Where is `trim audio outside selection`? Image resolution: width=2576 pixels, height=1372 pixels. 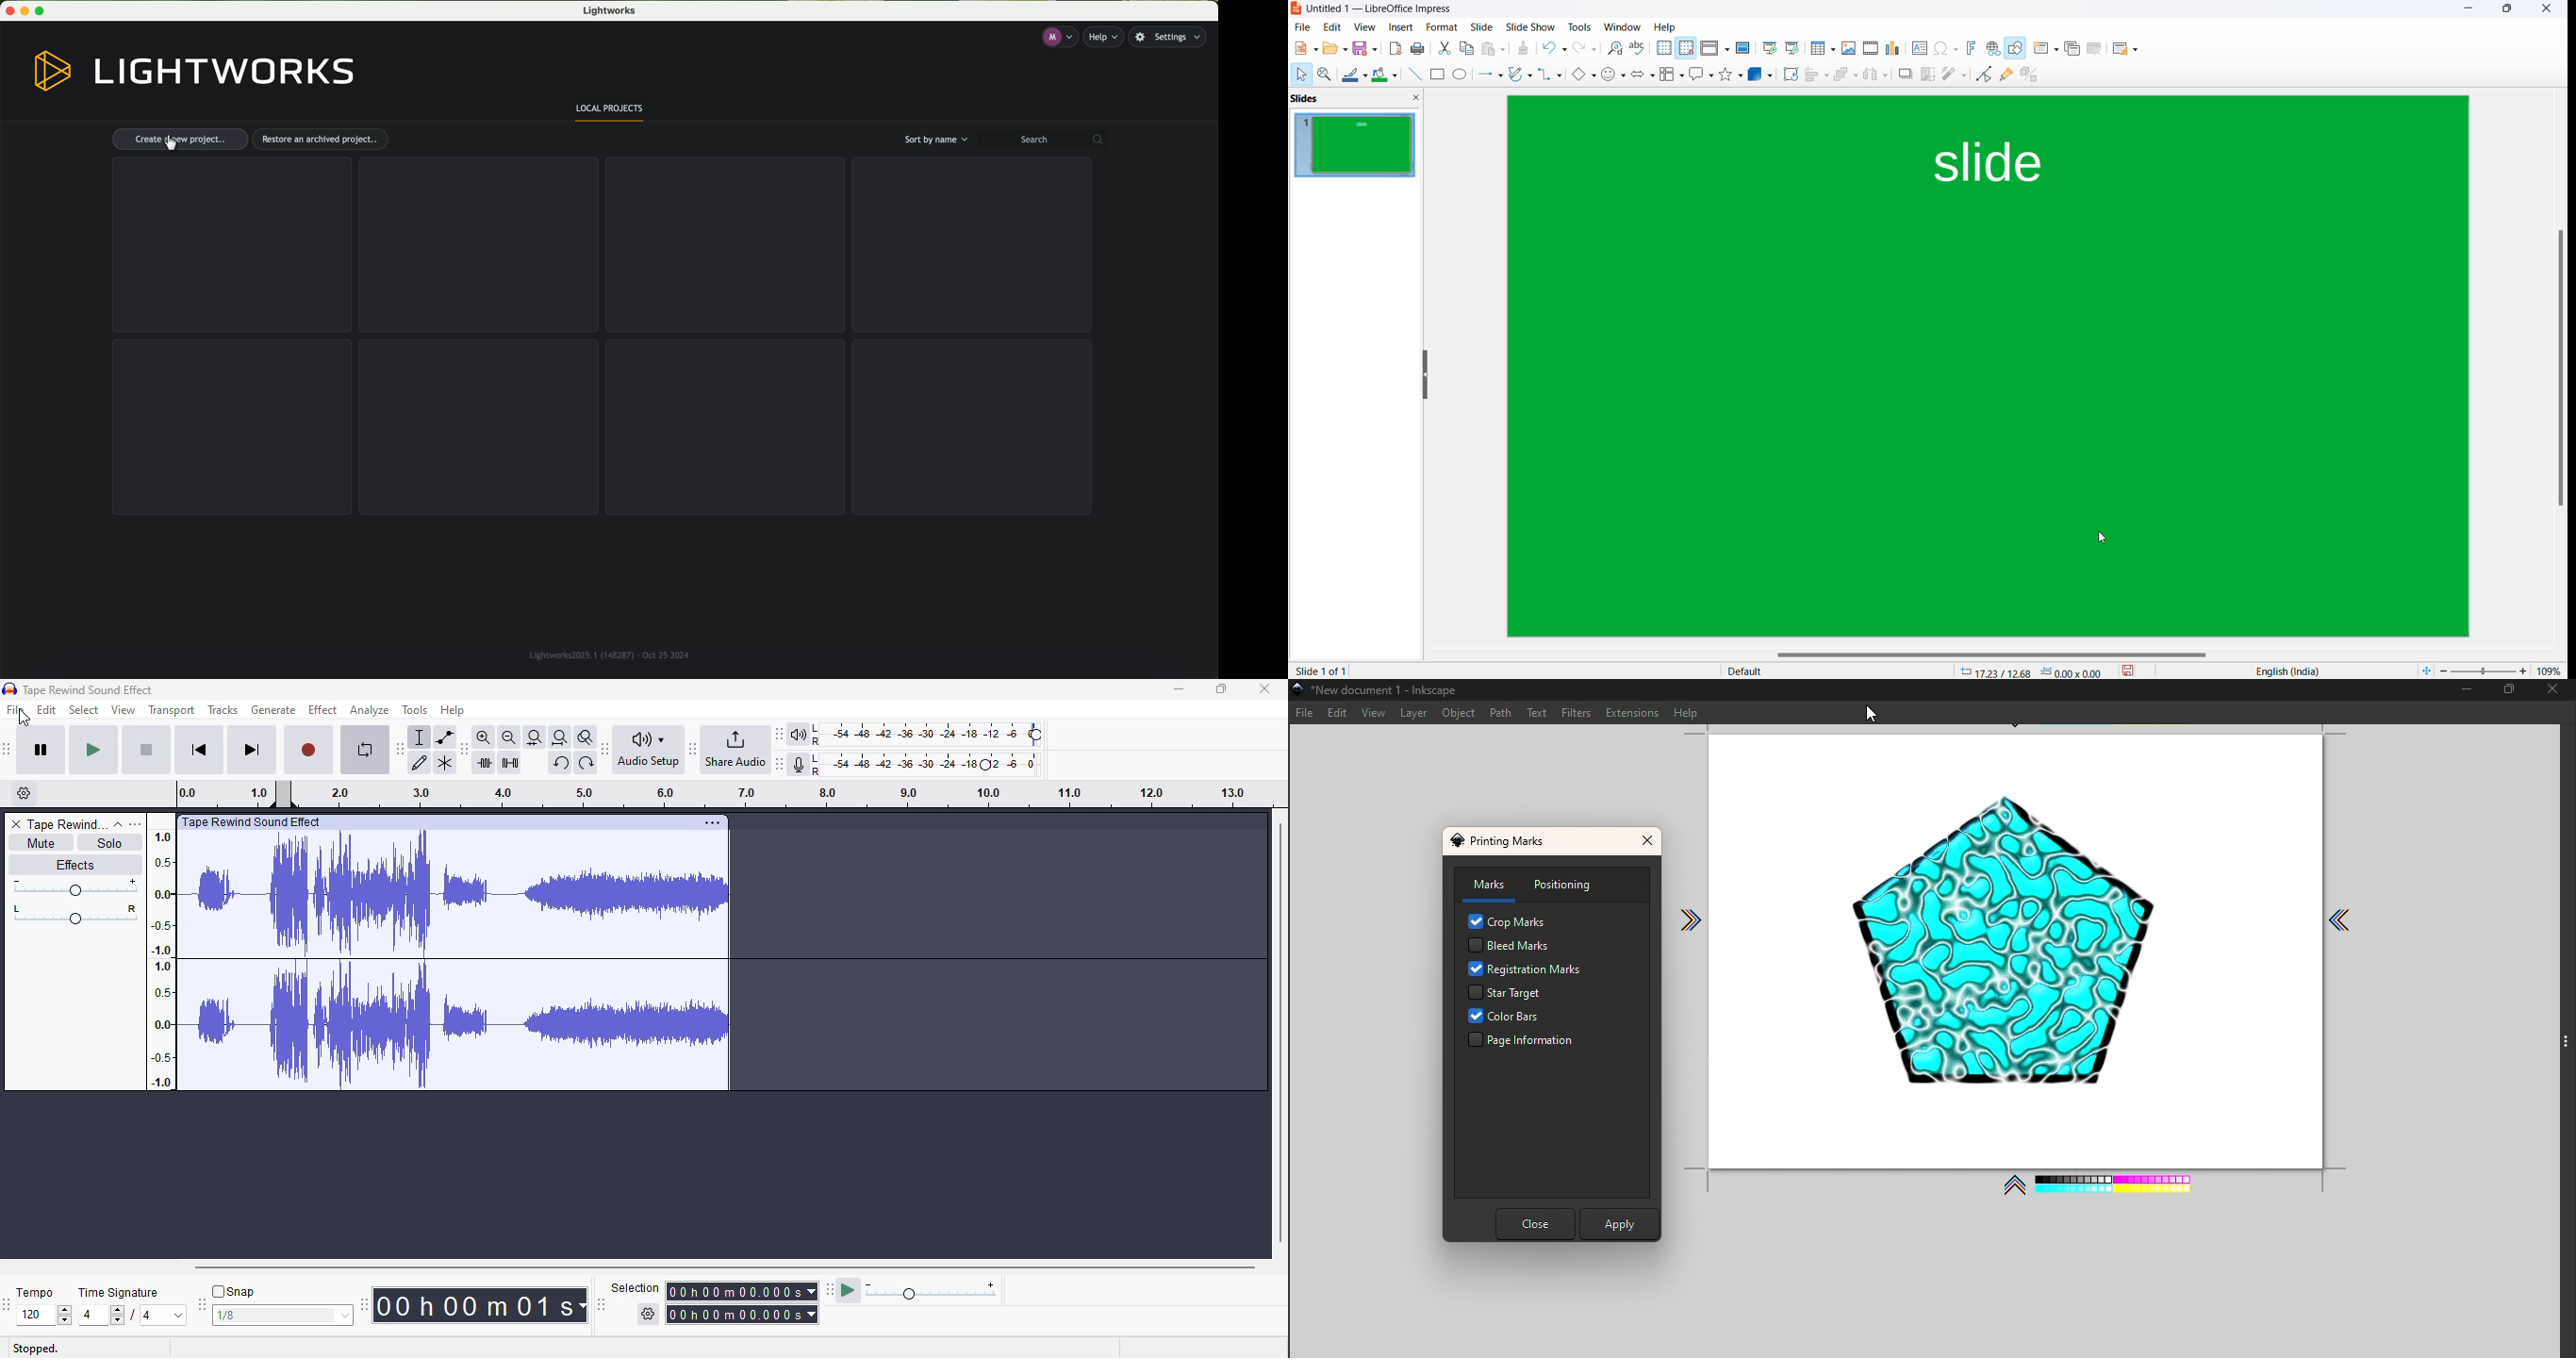
trim audio outside selection is located at coordinates (484, 762).